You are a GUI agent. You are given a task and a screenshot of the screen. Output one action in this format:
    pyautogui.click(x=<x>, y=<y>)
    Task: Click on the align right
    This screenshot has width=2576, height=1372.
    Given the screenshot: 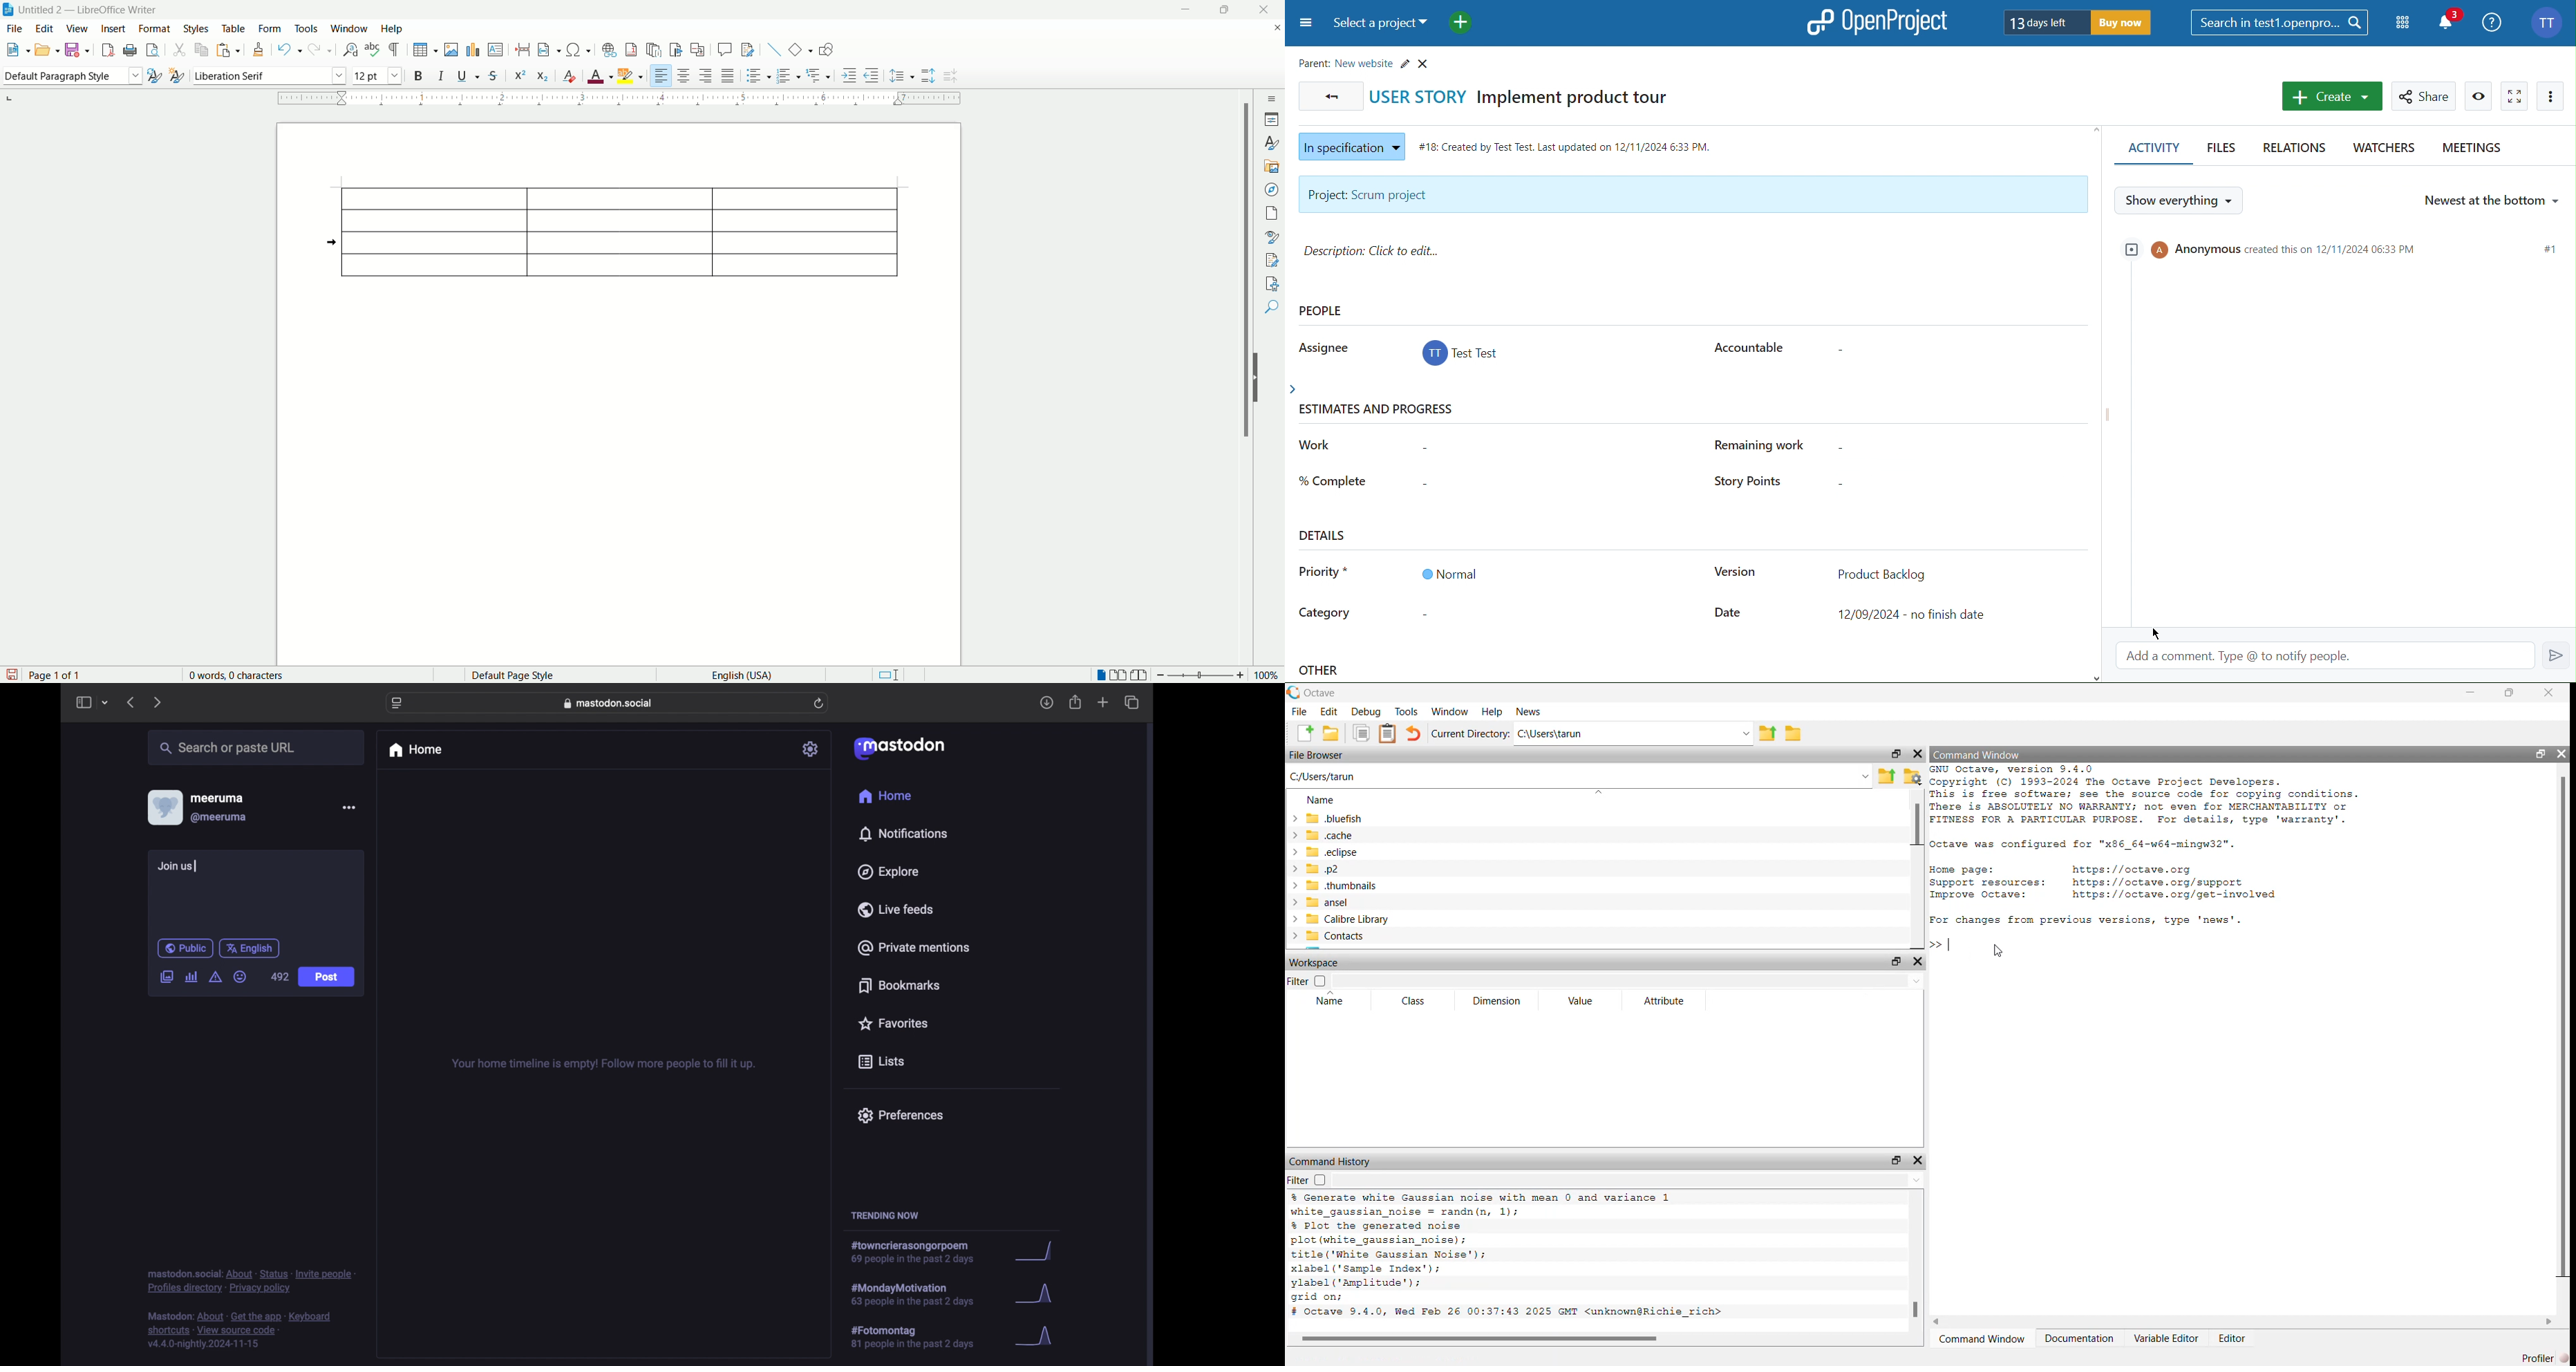 What is the action you would take?
    pyautogui.click(x=704, y=77)
    